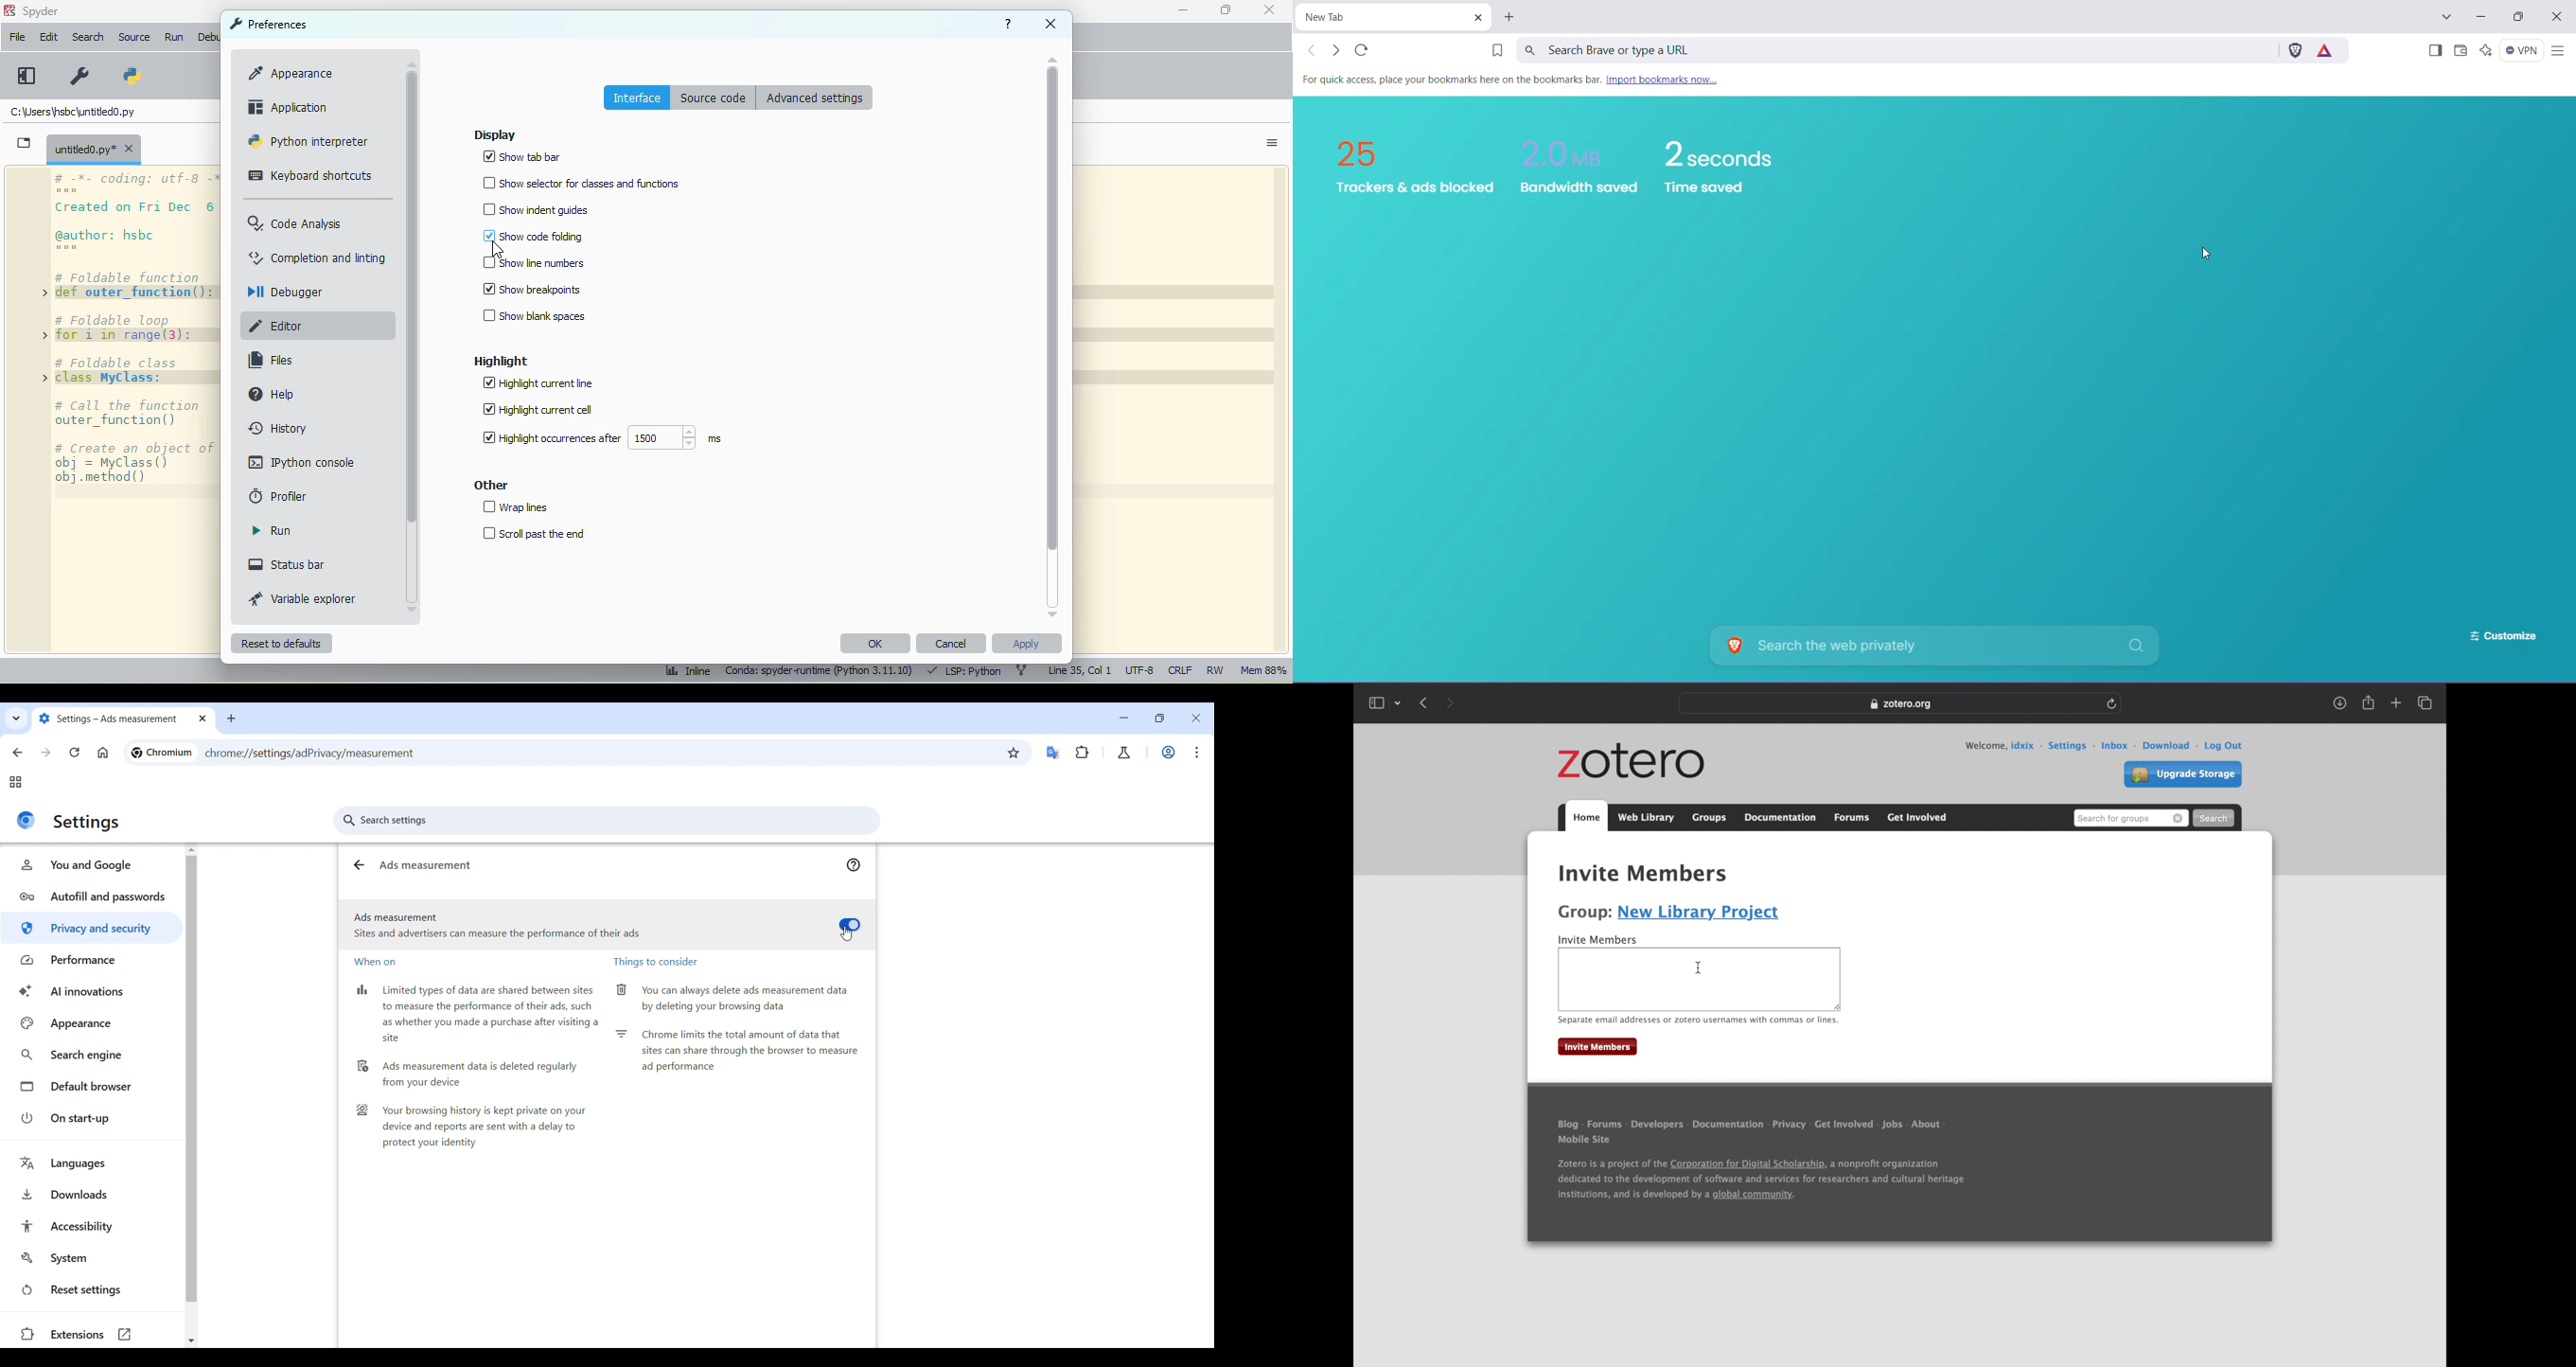  Describe the element at coordinates (272, 530) in the screenshot. I see `run` at that location.